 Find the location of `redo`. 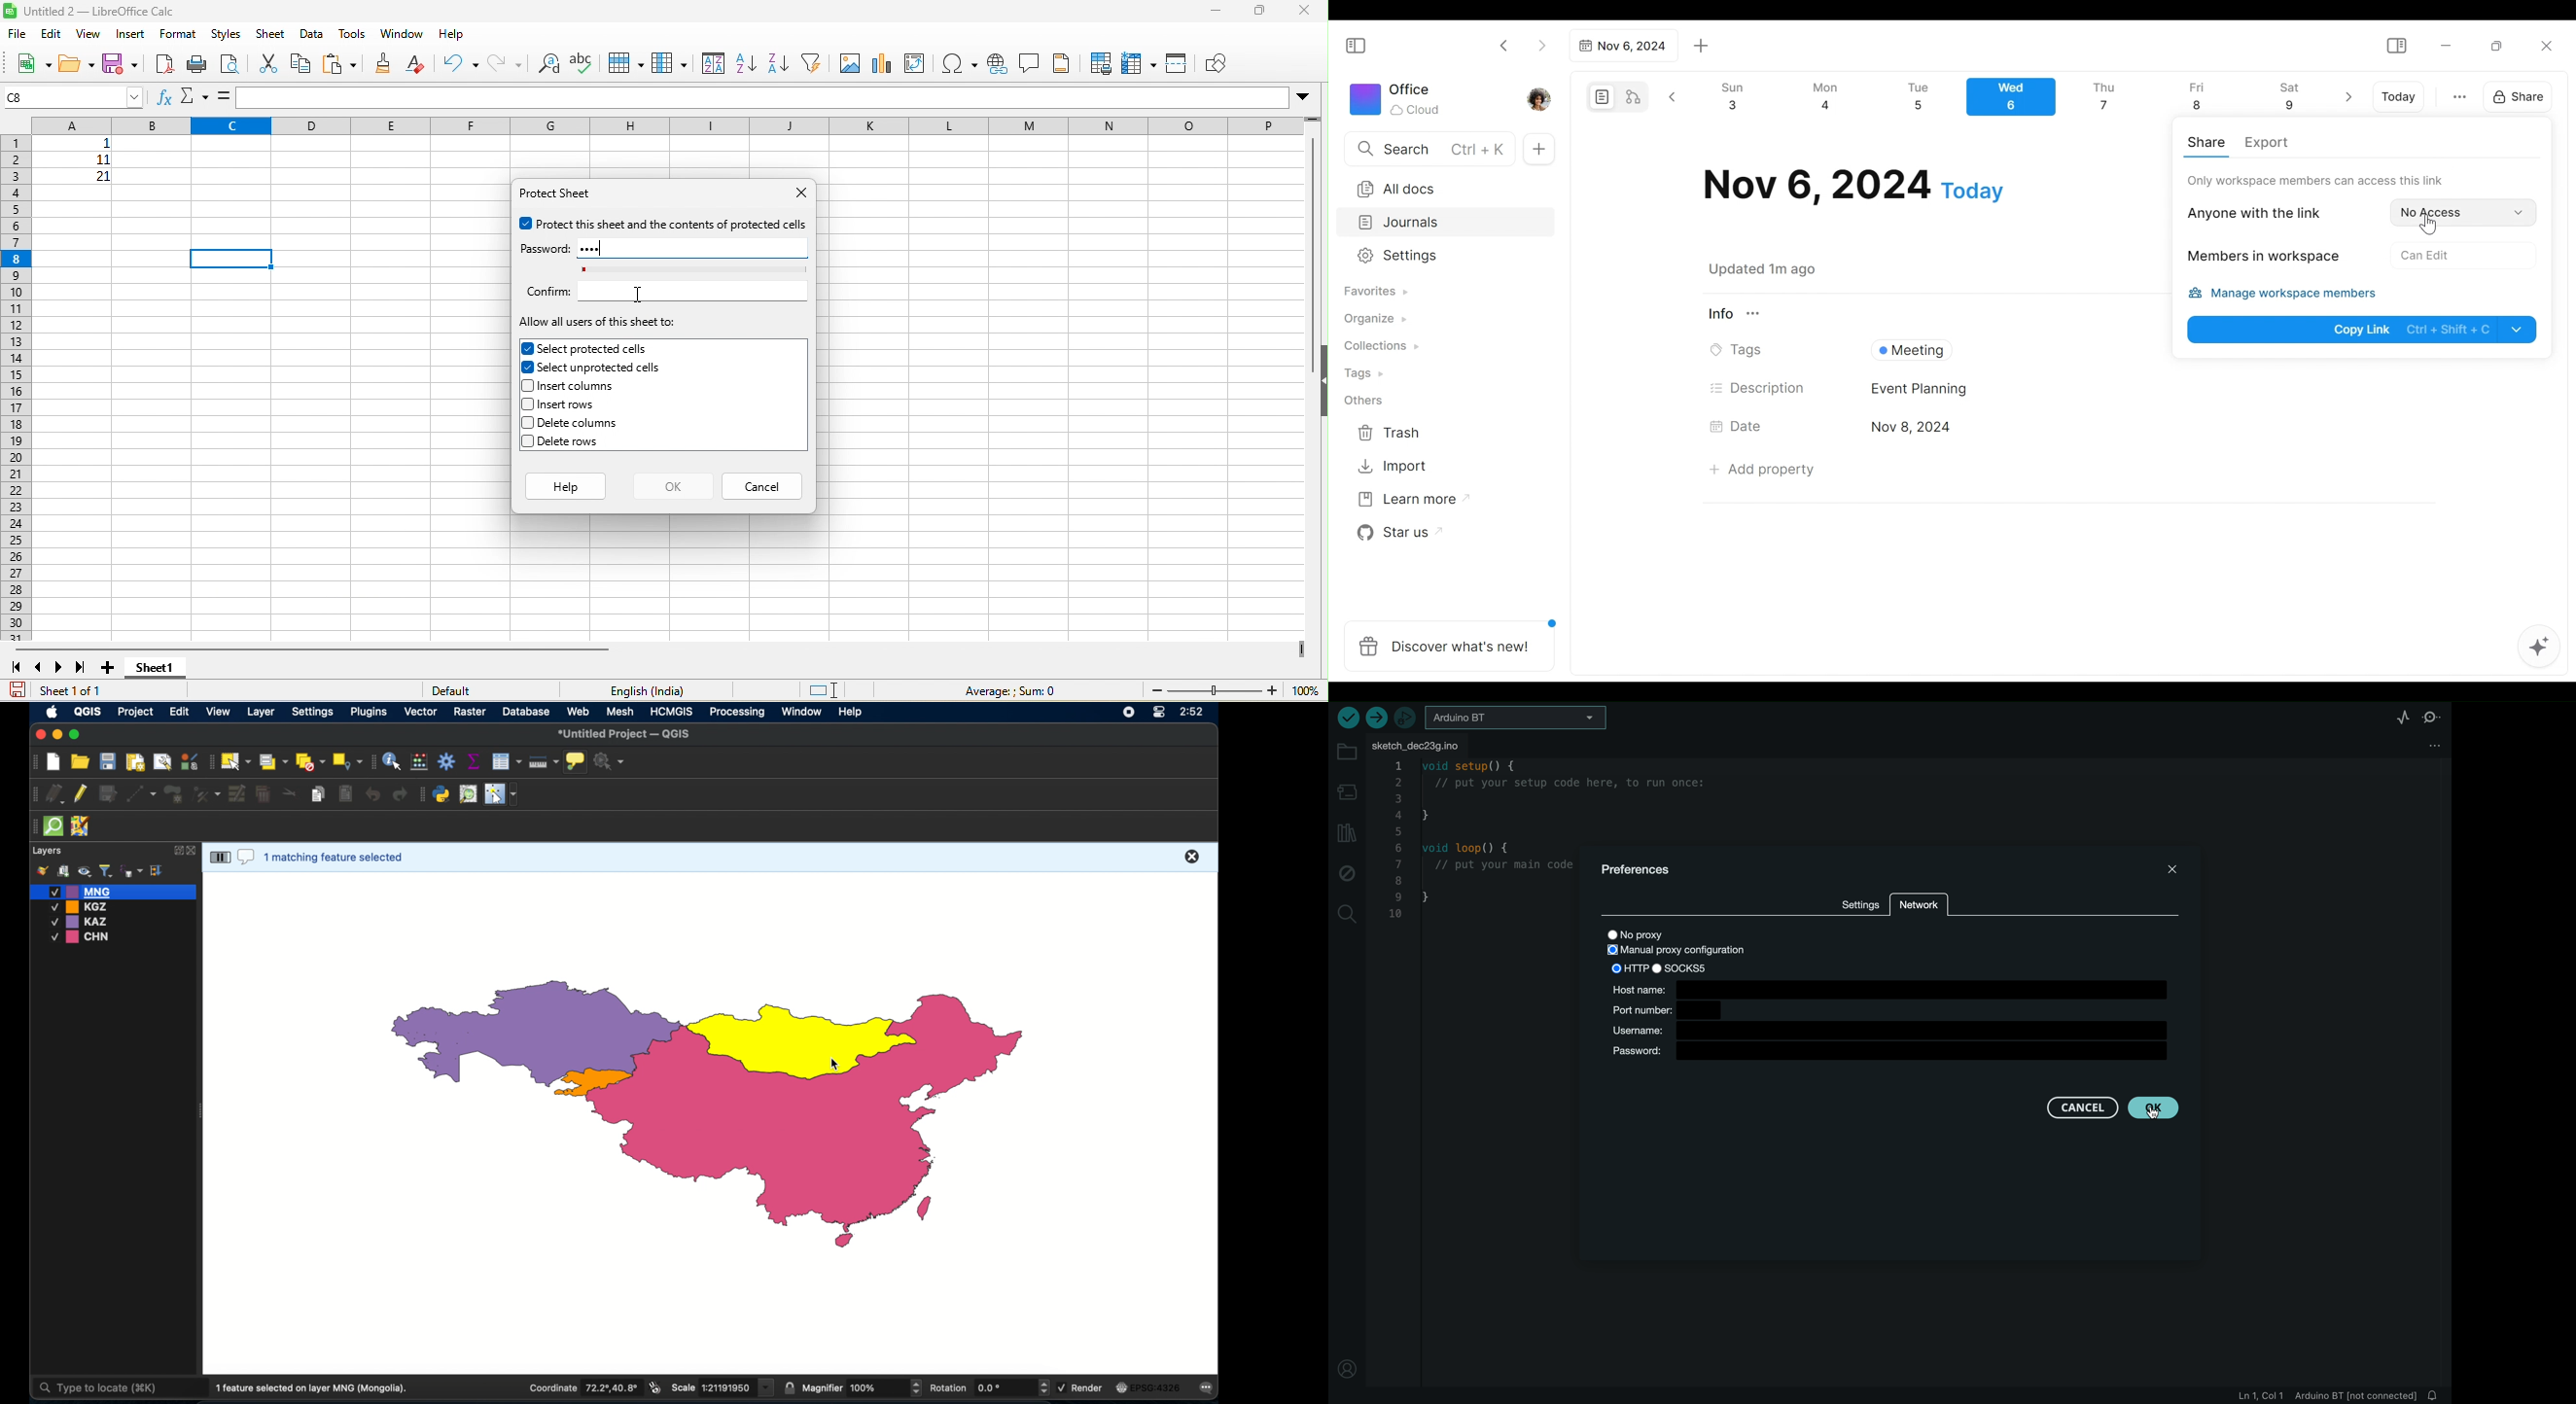

redo is located at coordinates (402, 795).